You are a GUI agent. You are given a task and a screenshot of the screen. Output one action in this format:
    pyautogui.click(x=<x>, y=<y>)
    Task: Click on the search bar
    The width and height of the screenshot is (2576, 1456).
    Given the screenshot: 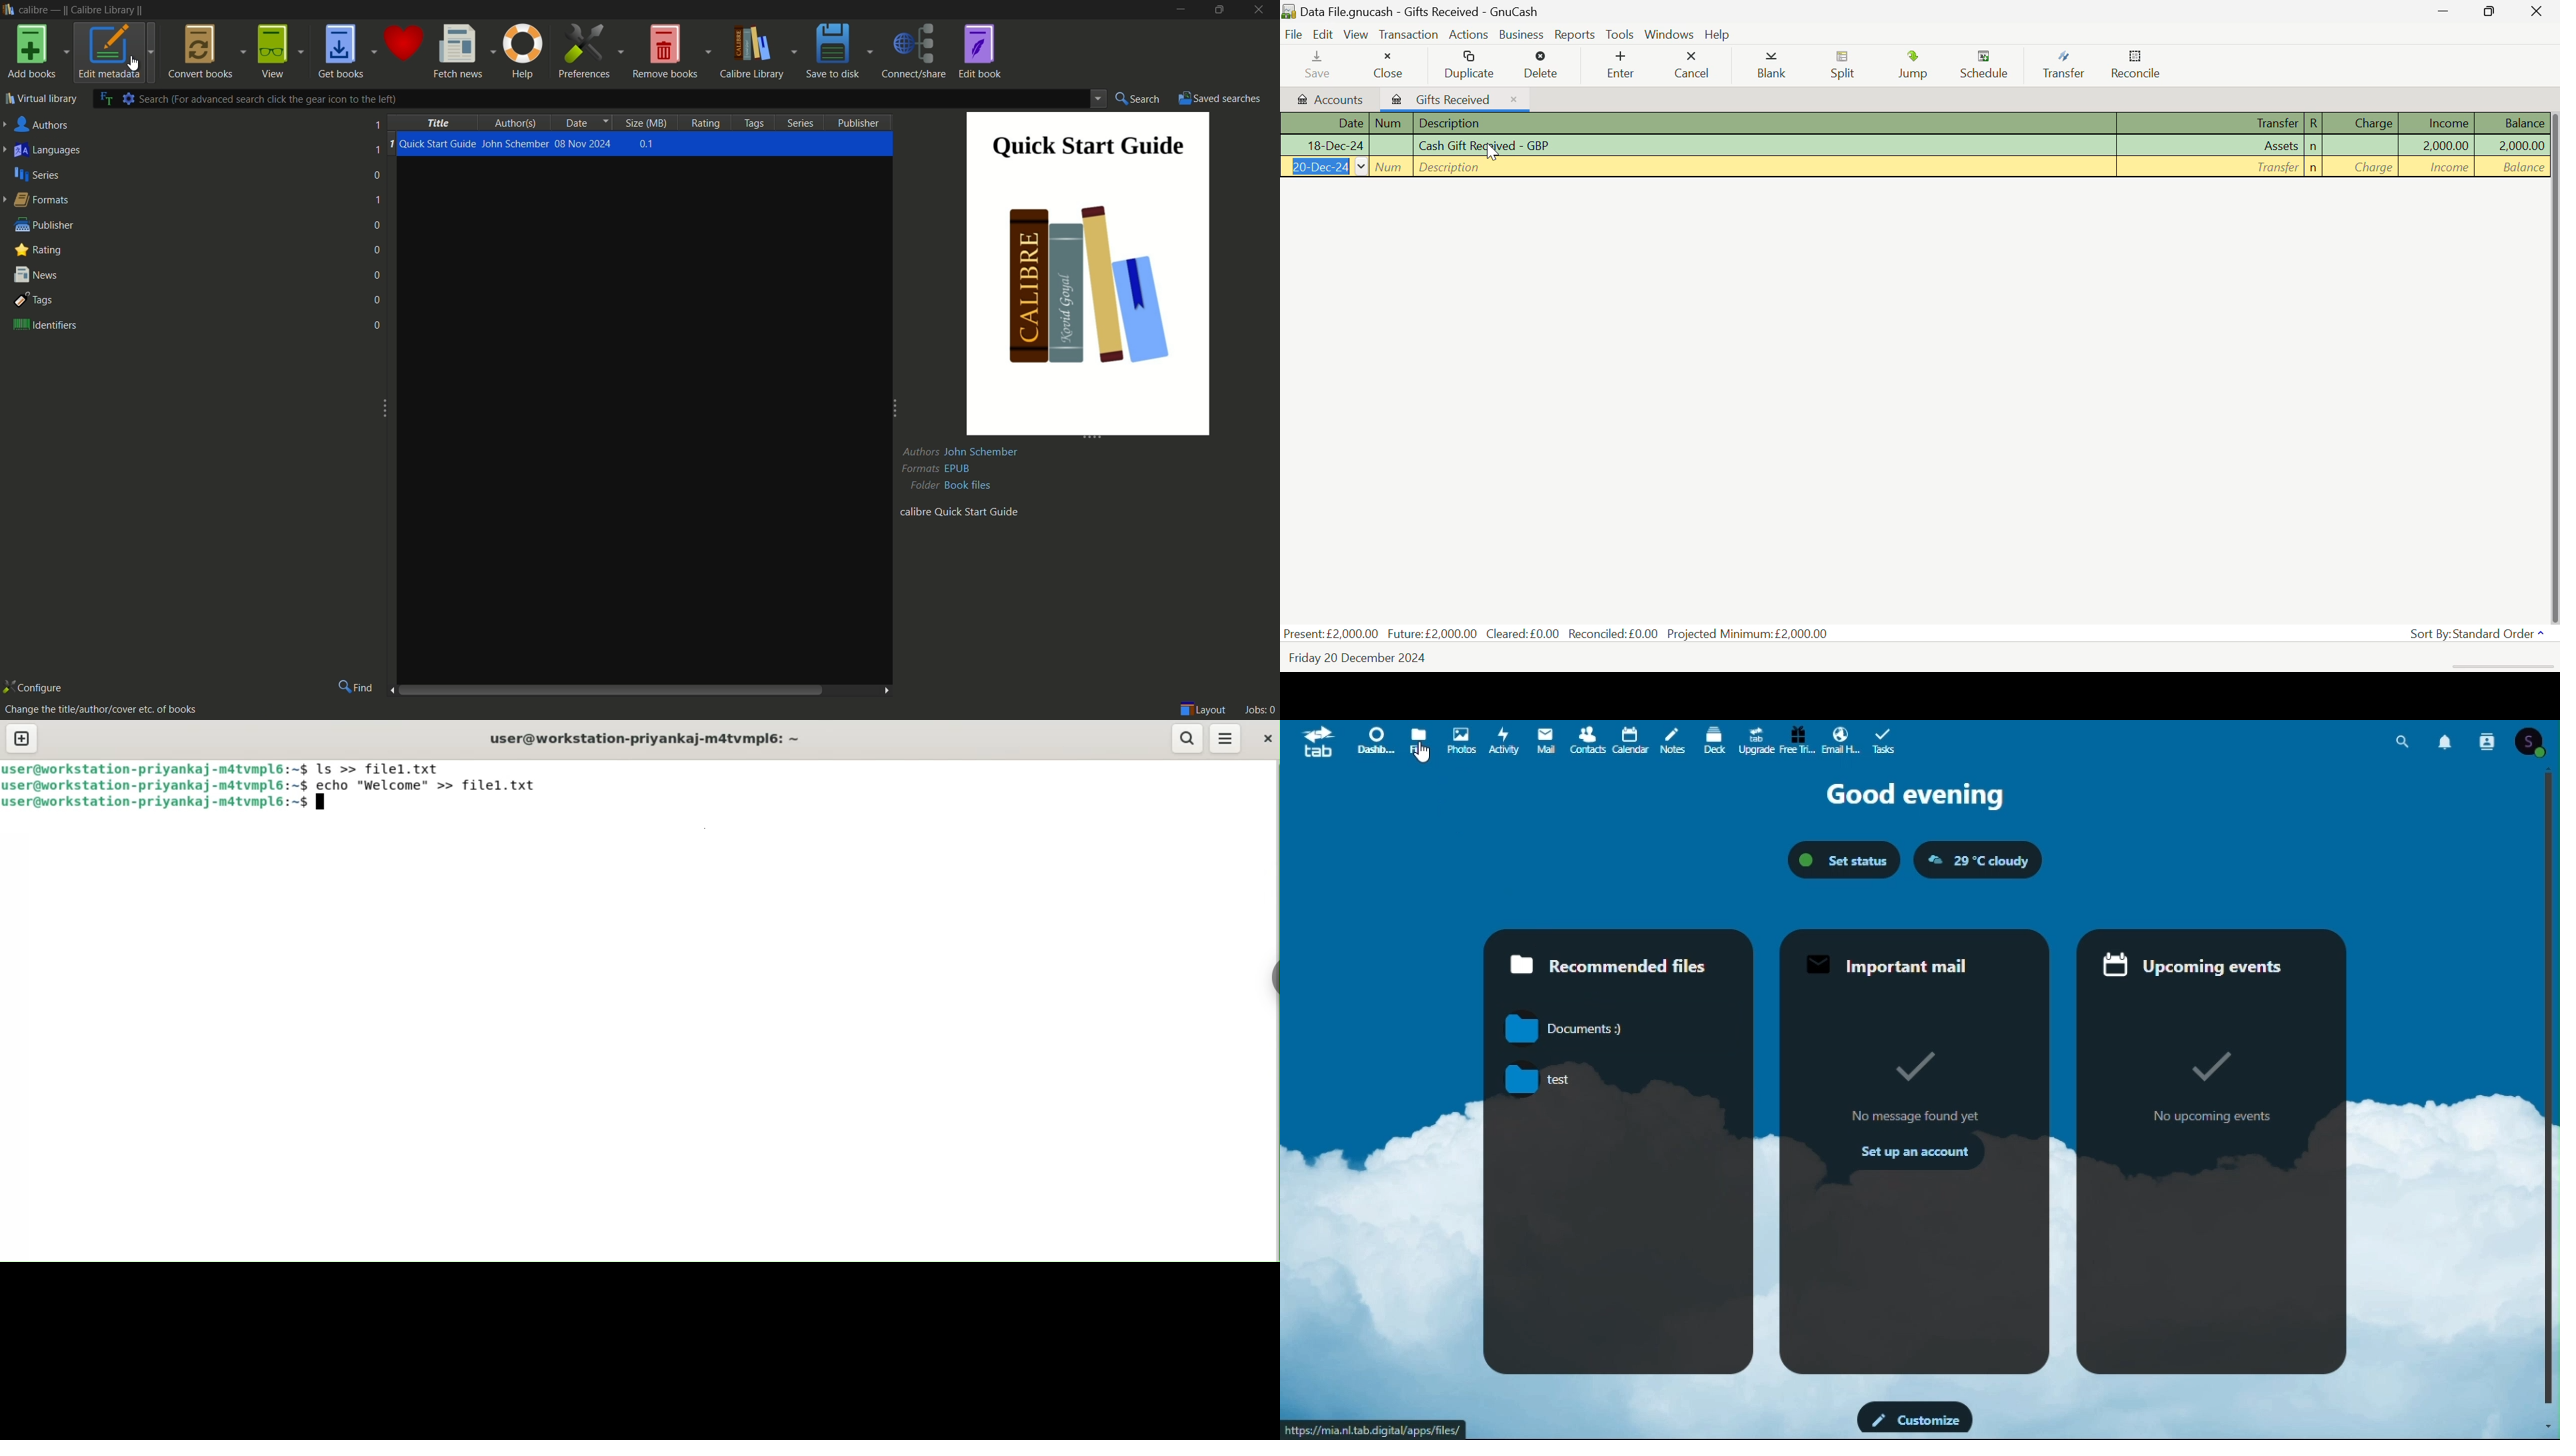 What is the action you would take?
    pyautogui.click(x=623, y=99)
    